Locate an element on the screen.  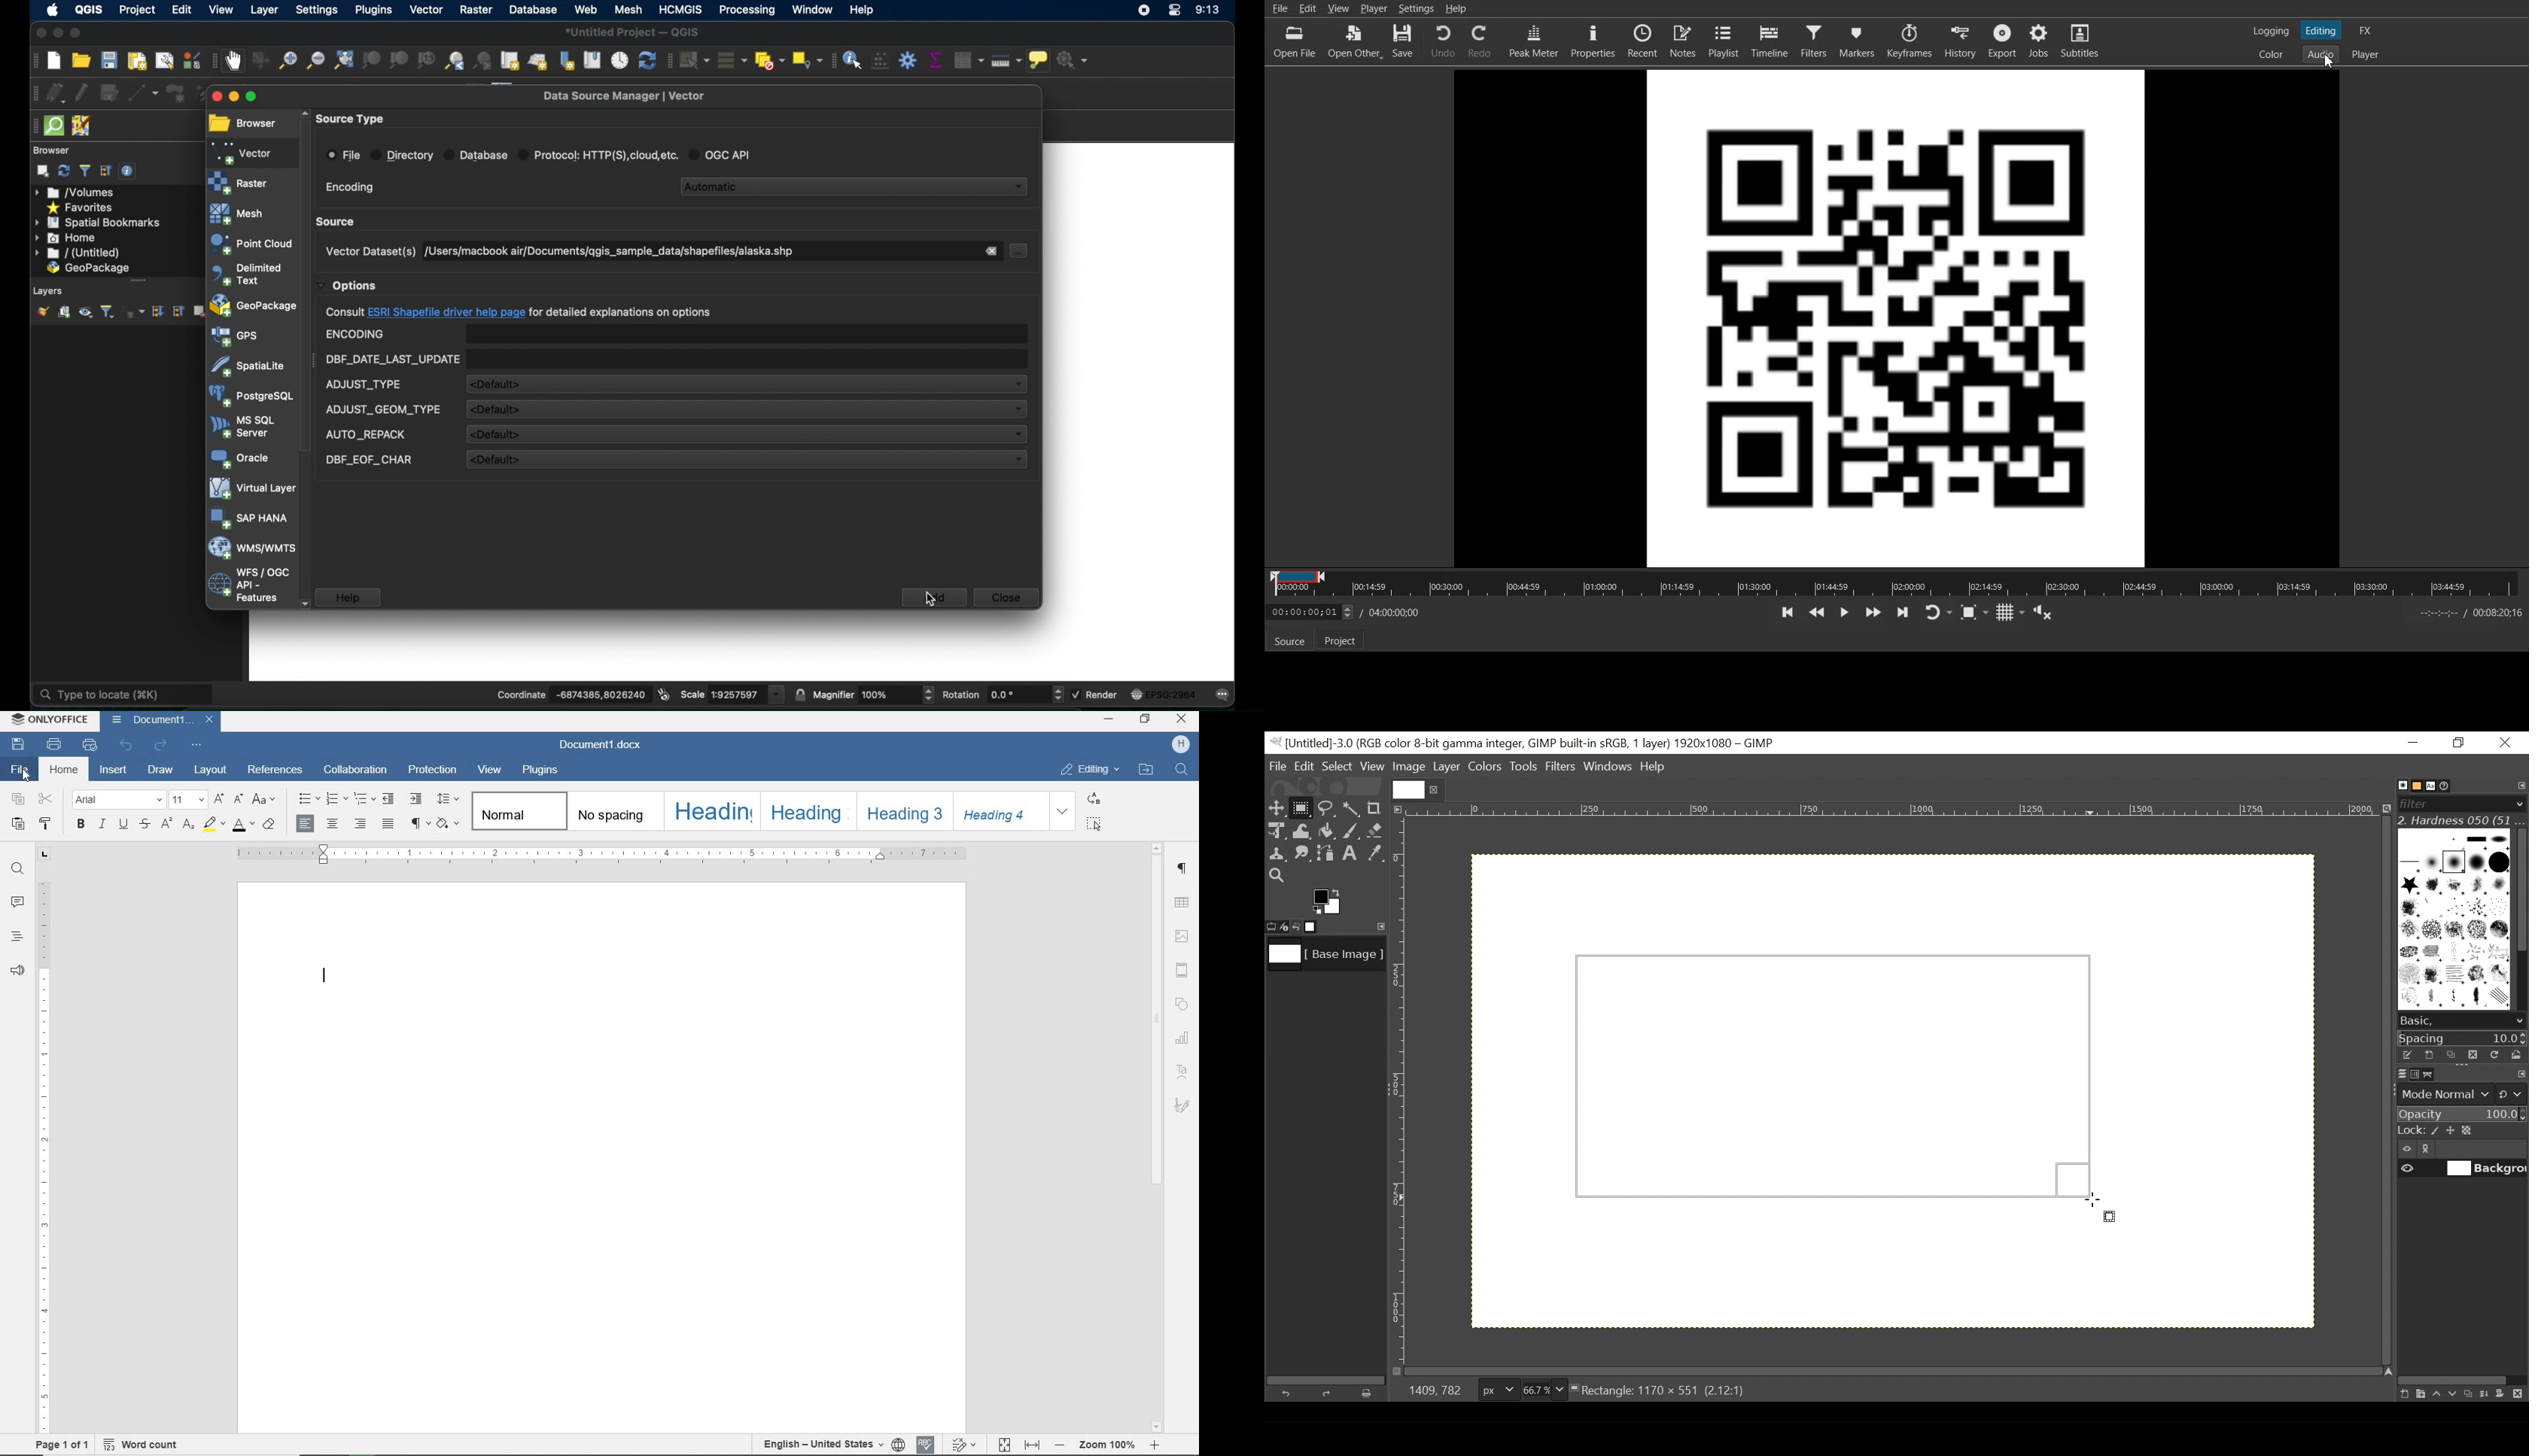
tab tool is located at coordinates (44, 856).